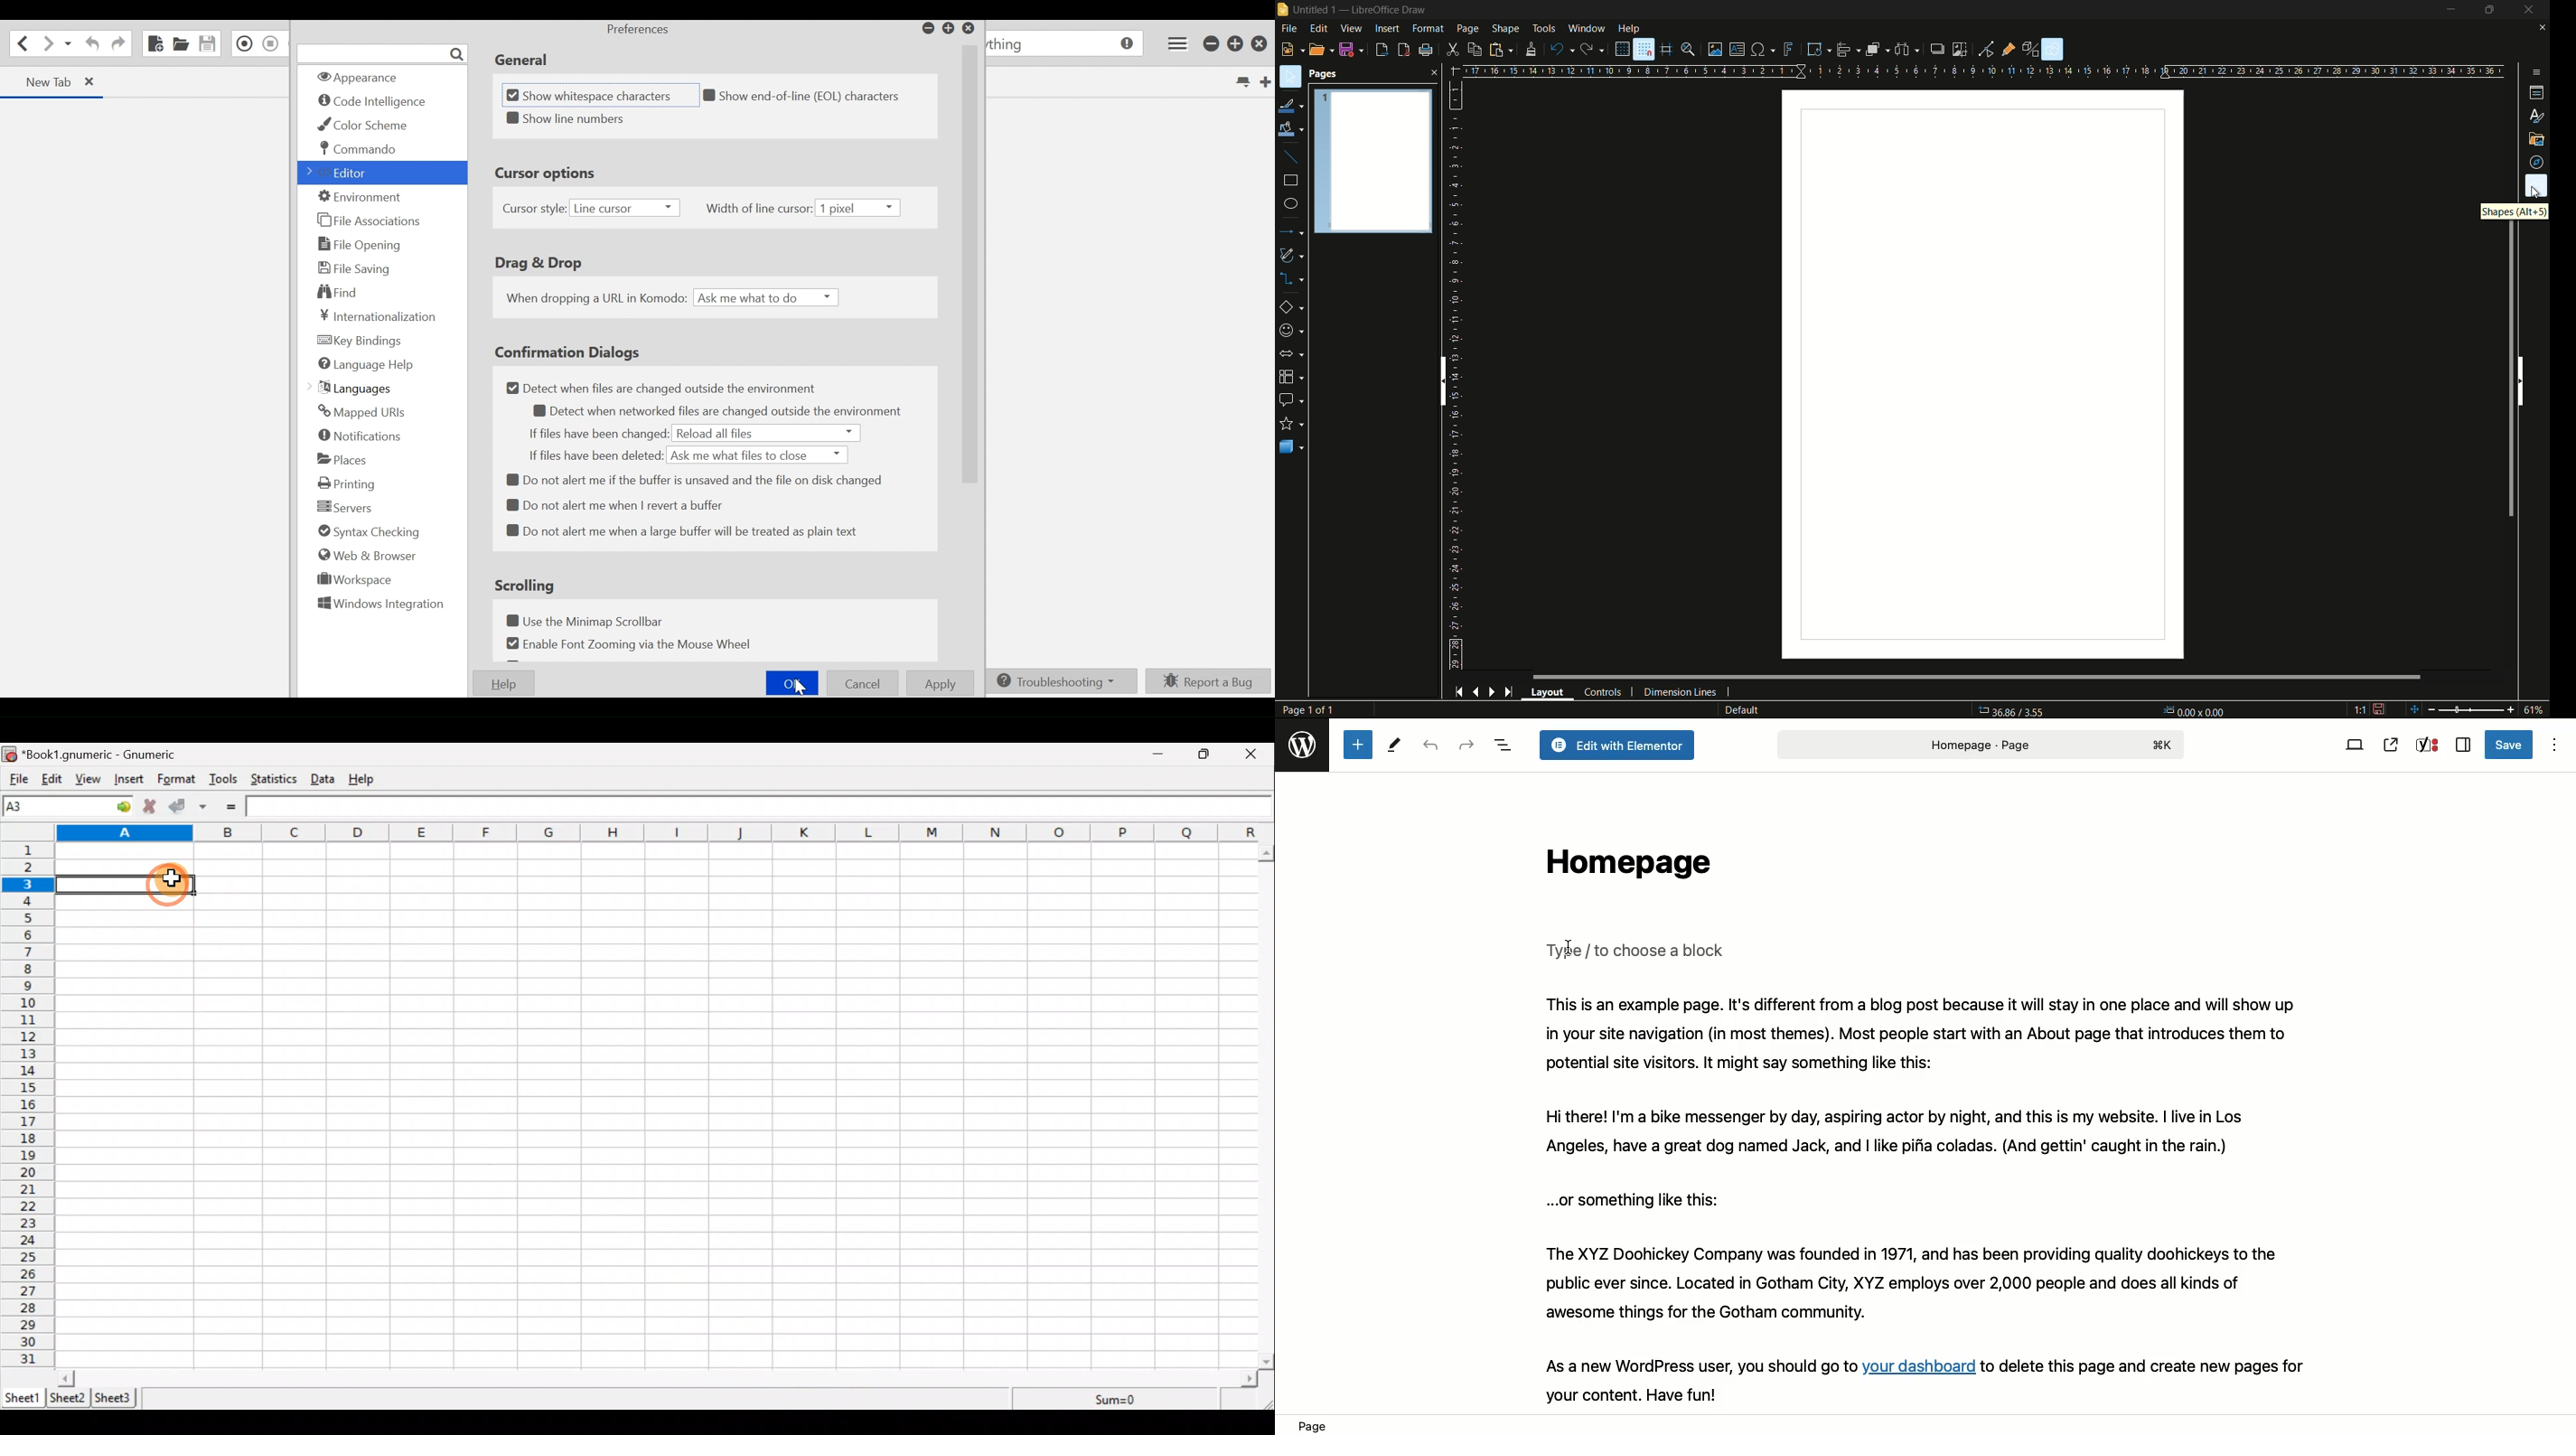  I want to click on File Opening, so click(357, 245).